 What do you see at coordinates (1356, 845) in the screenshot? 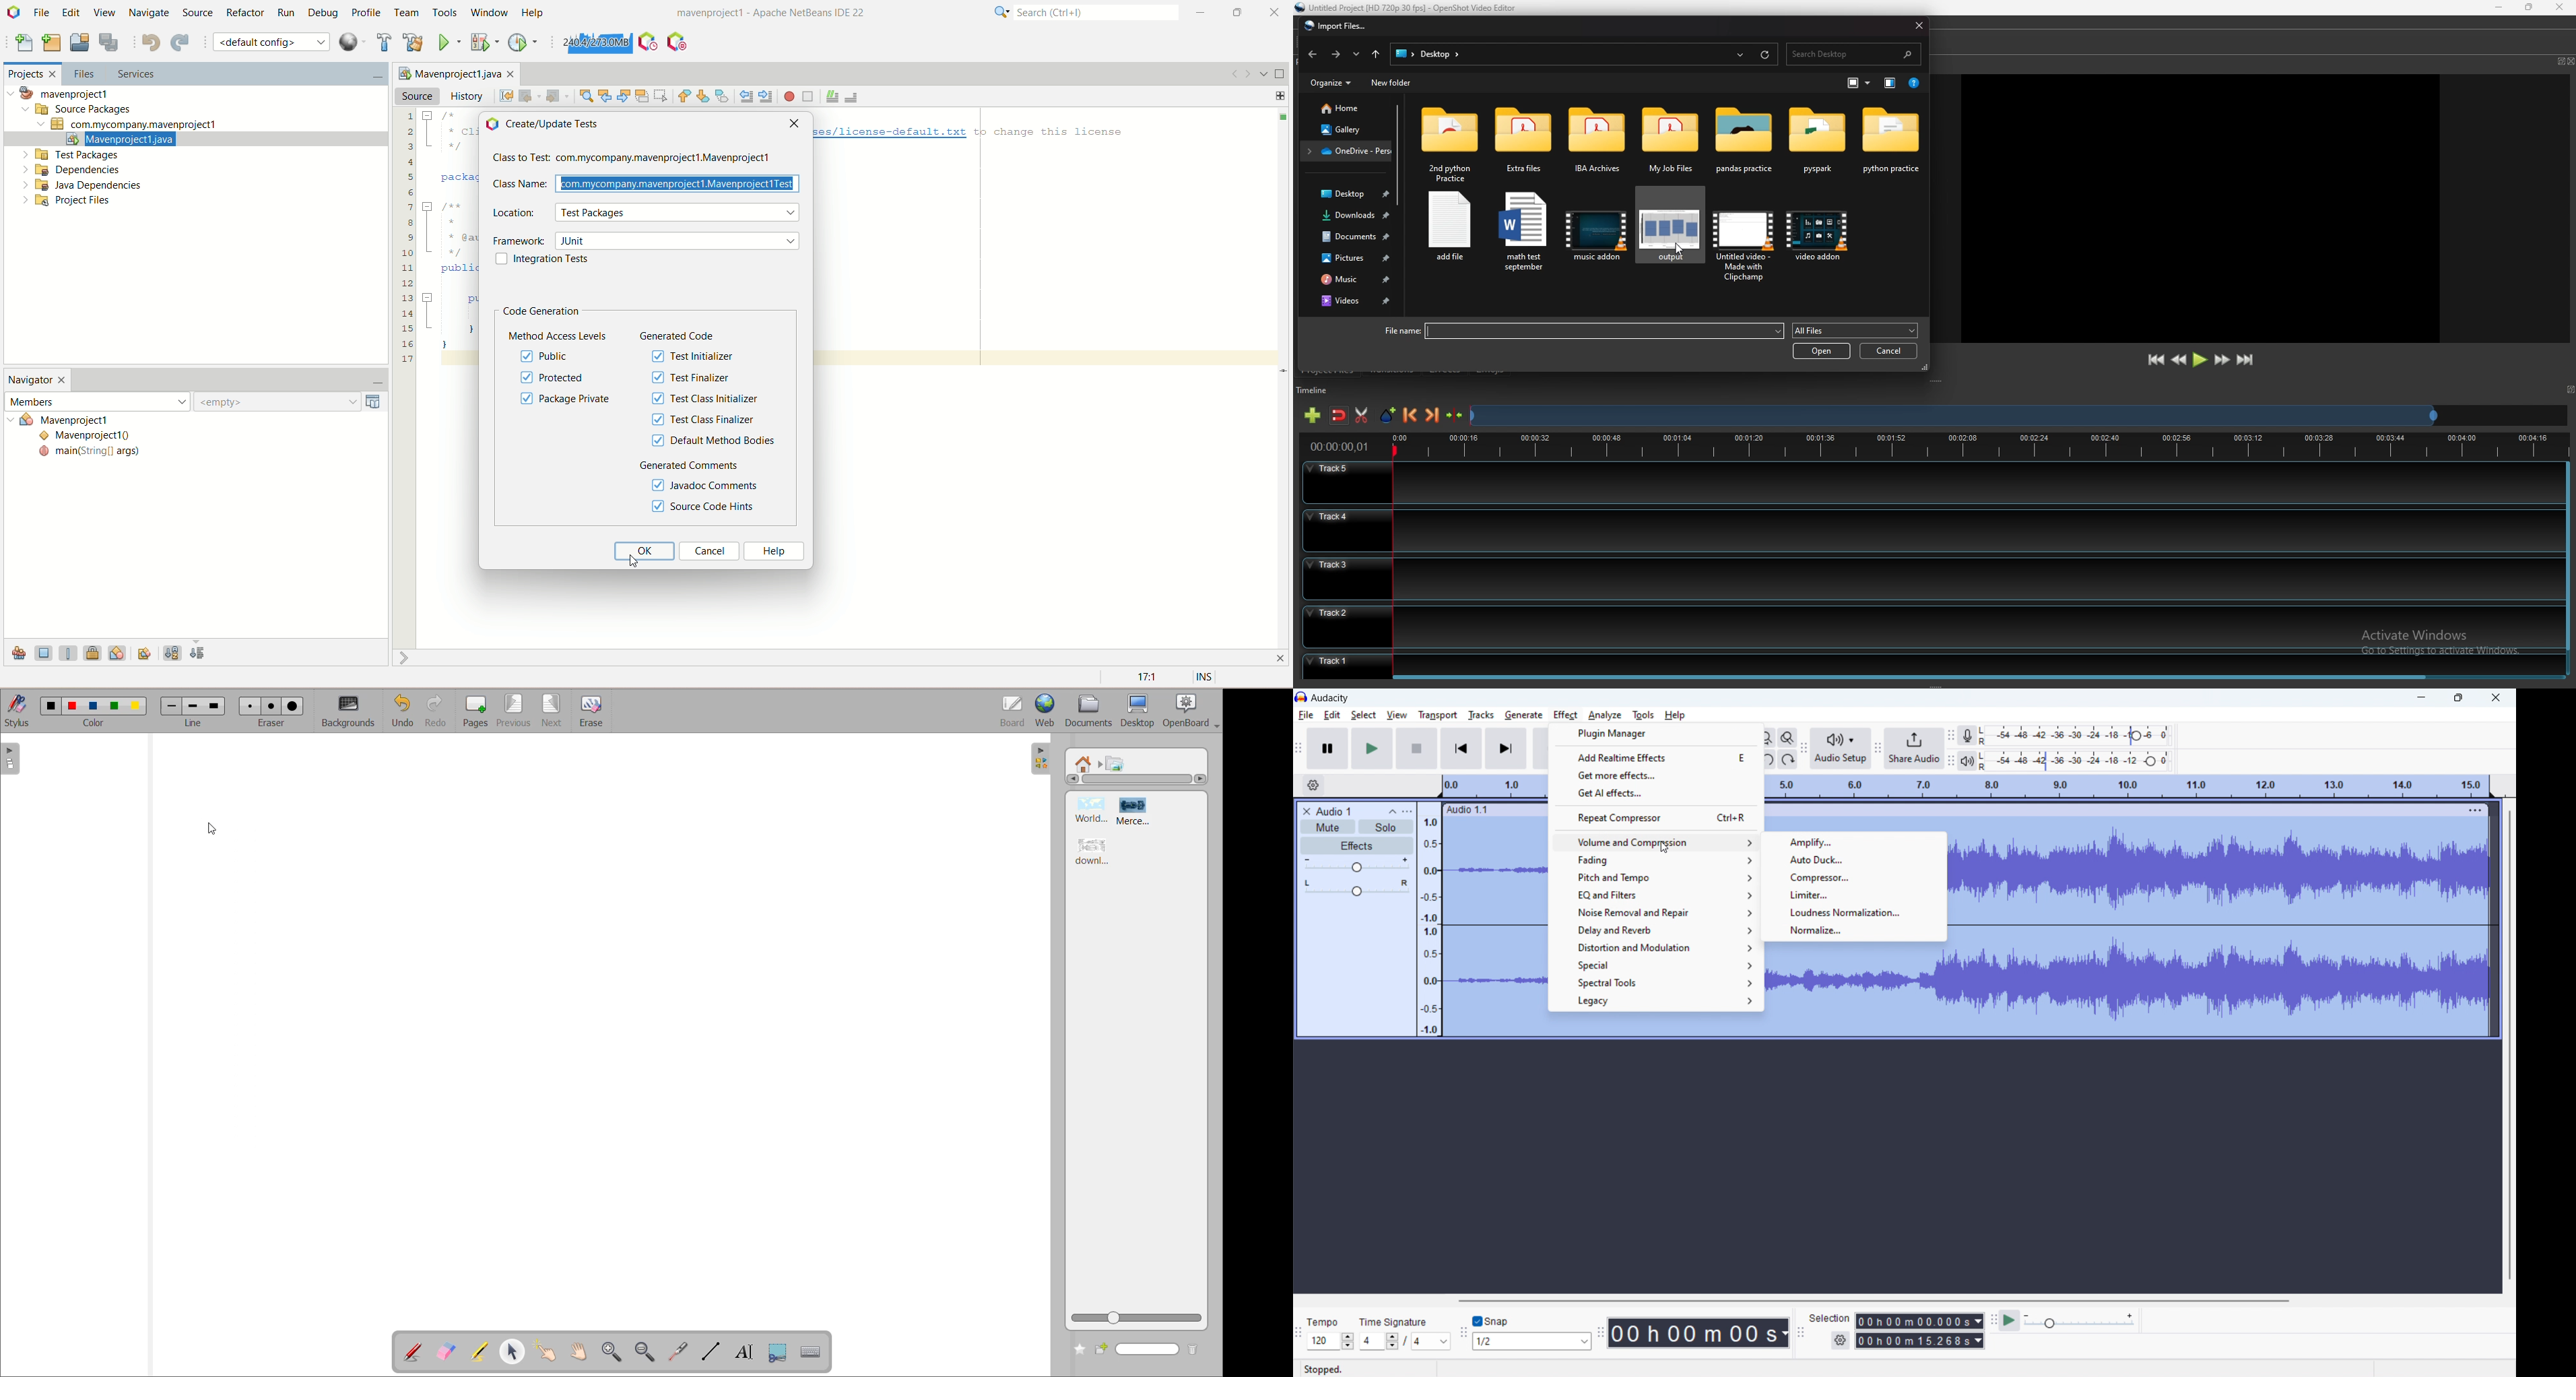
I see `effects` at bounding box center [1356, 845].